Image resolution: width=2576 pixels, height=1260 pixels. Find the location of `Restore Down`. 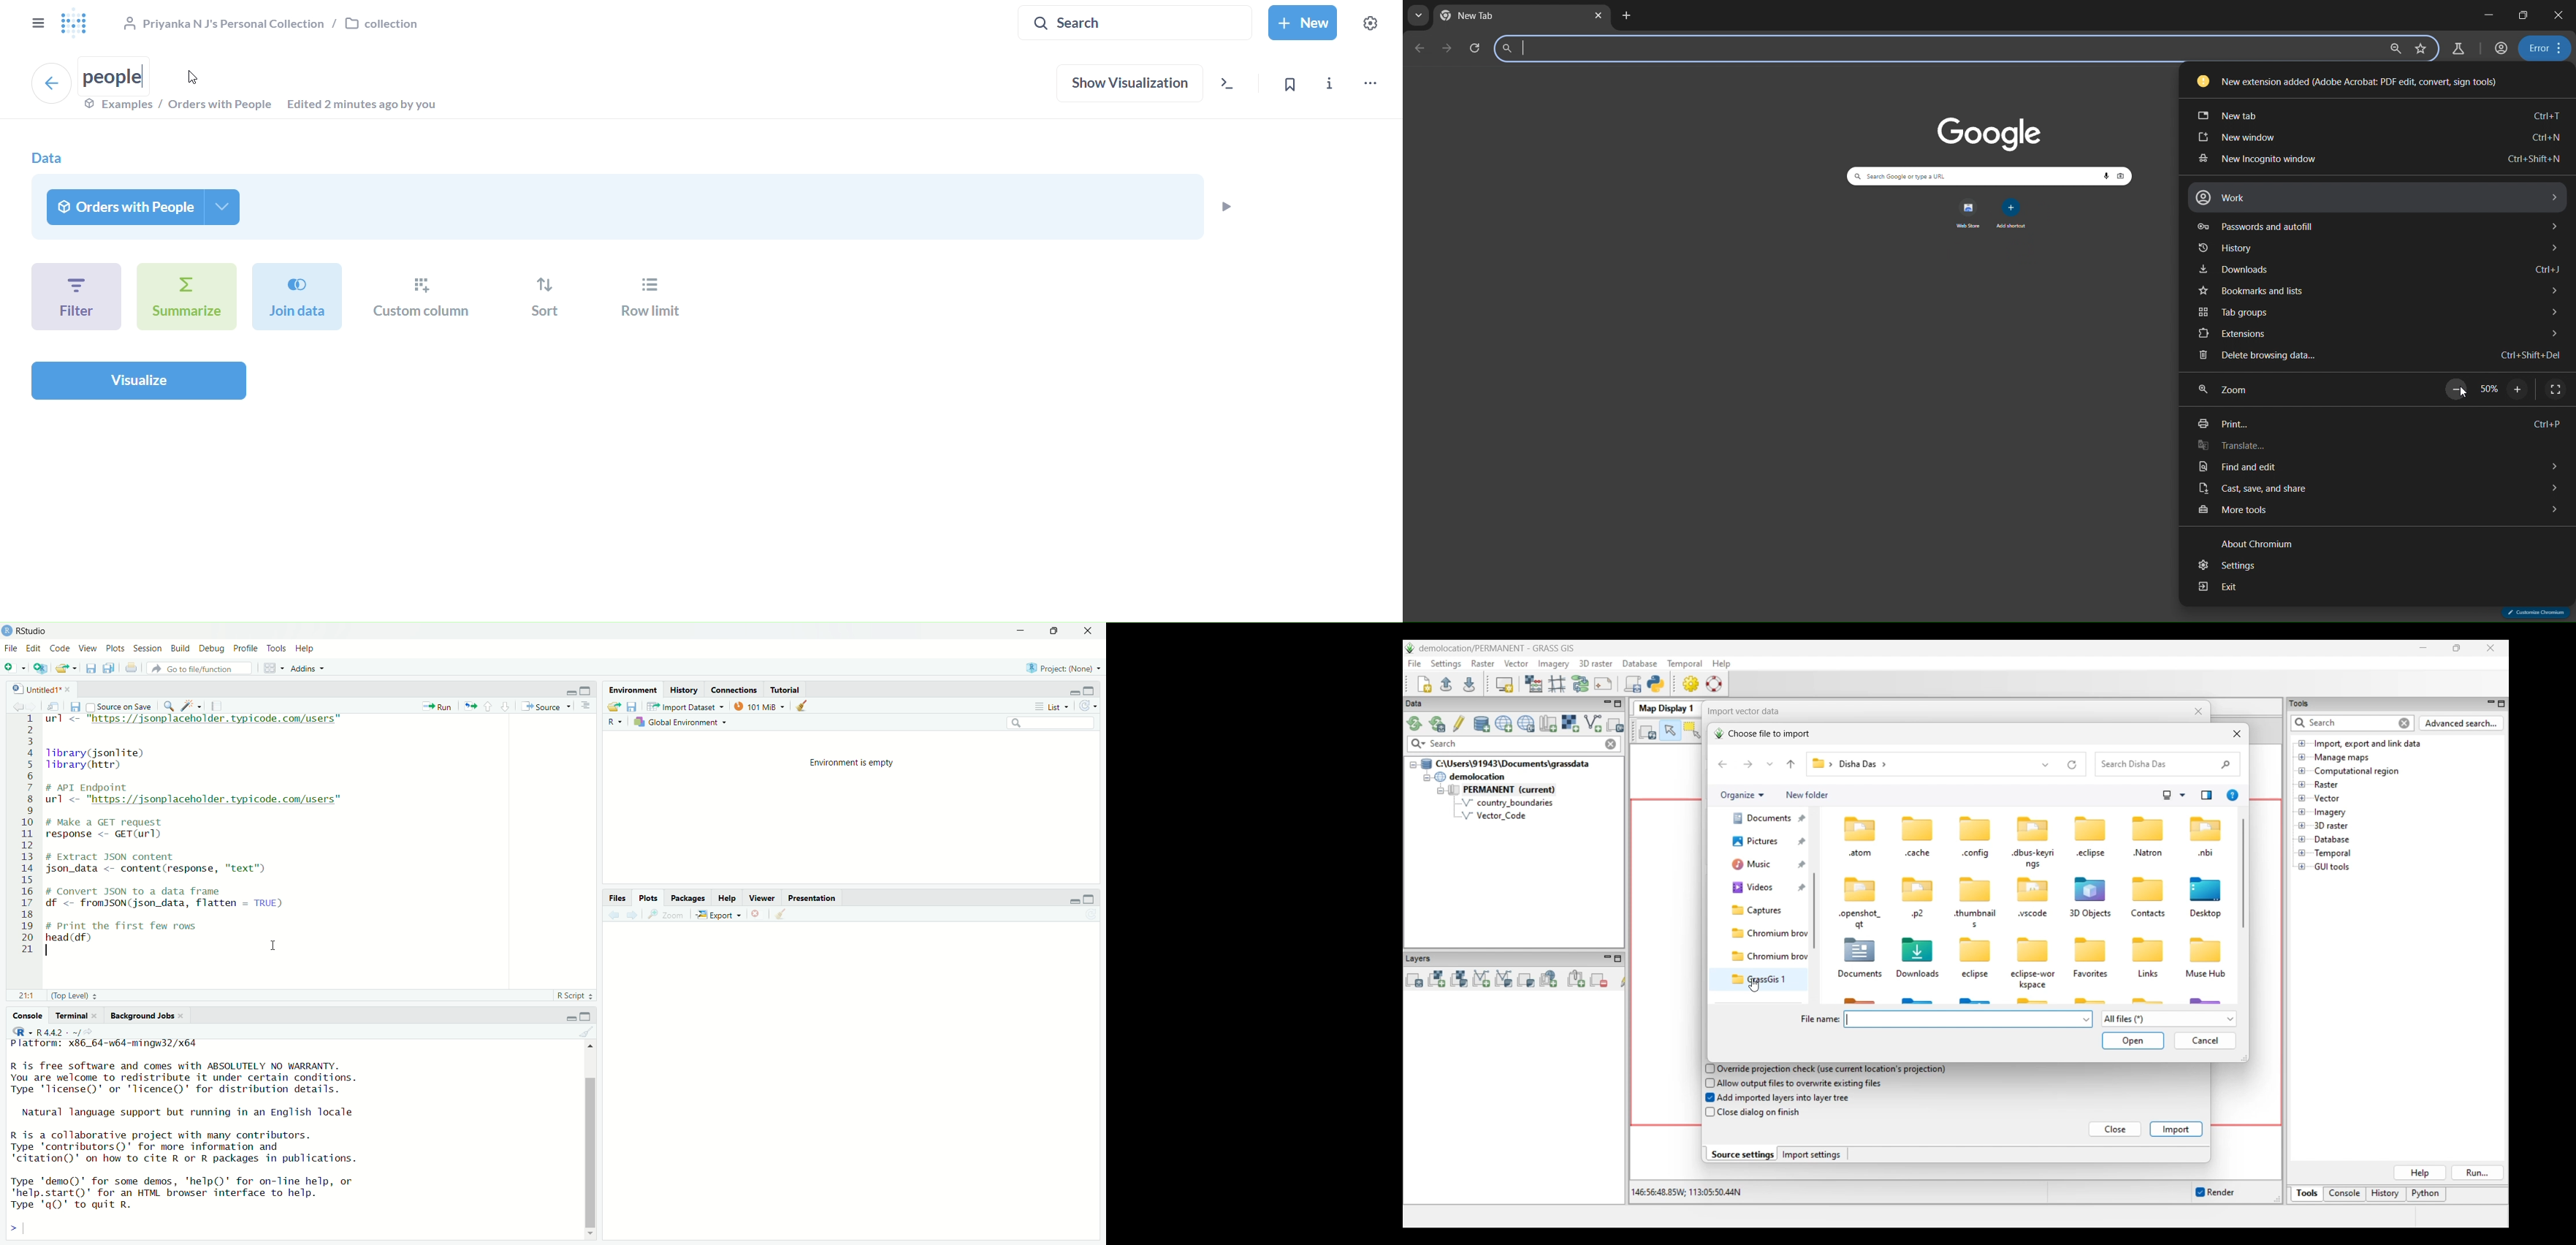

Restore Down is located at coordinates (1056, 631).